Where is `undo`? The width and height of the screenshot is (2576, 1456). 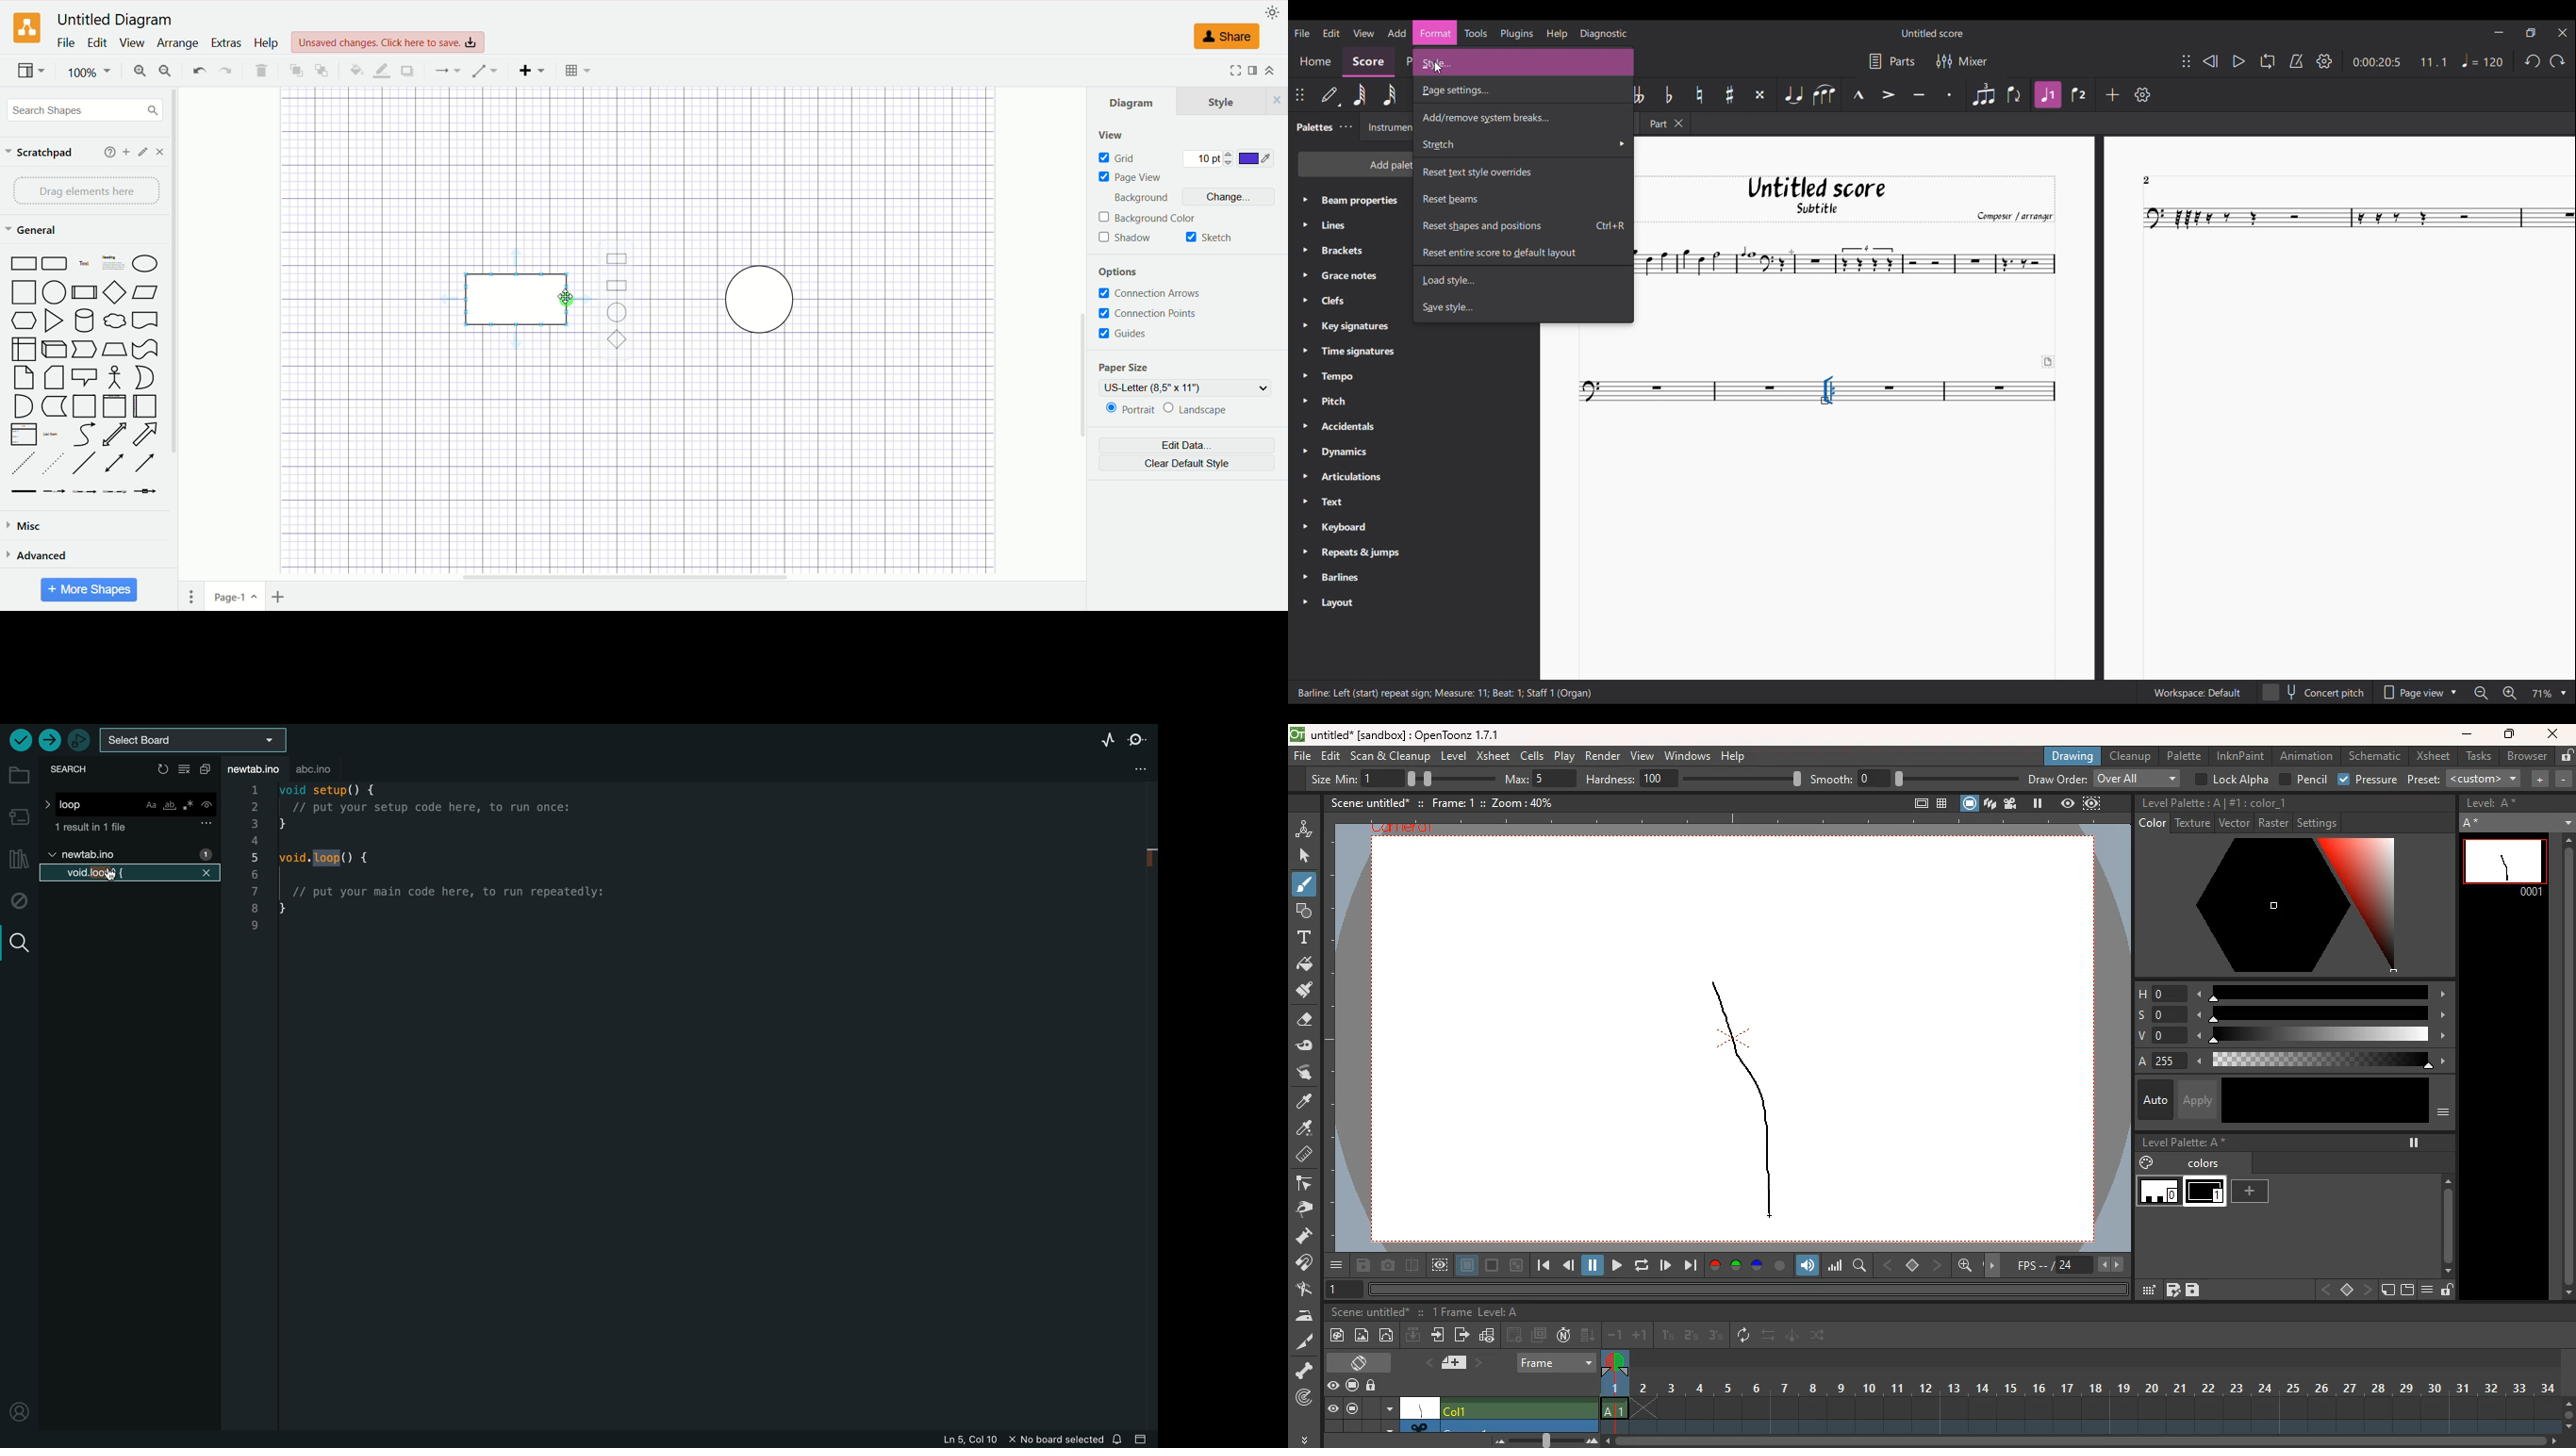
undo is located at coordinates (197, 70).